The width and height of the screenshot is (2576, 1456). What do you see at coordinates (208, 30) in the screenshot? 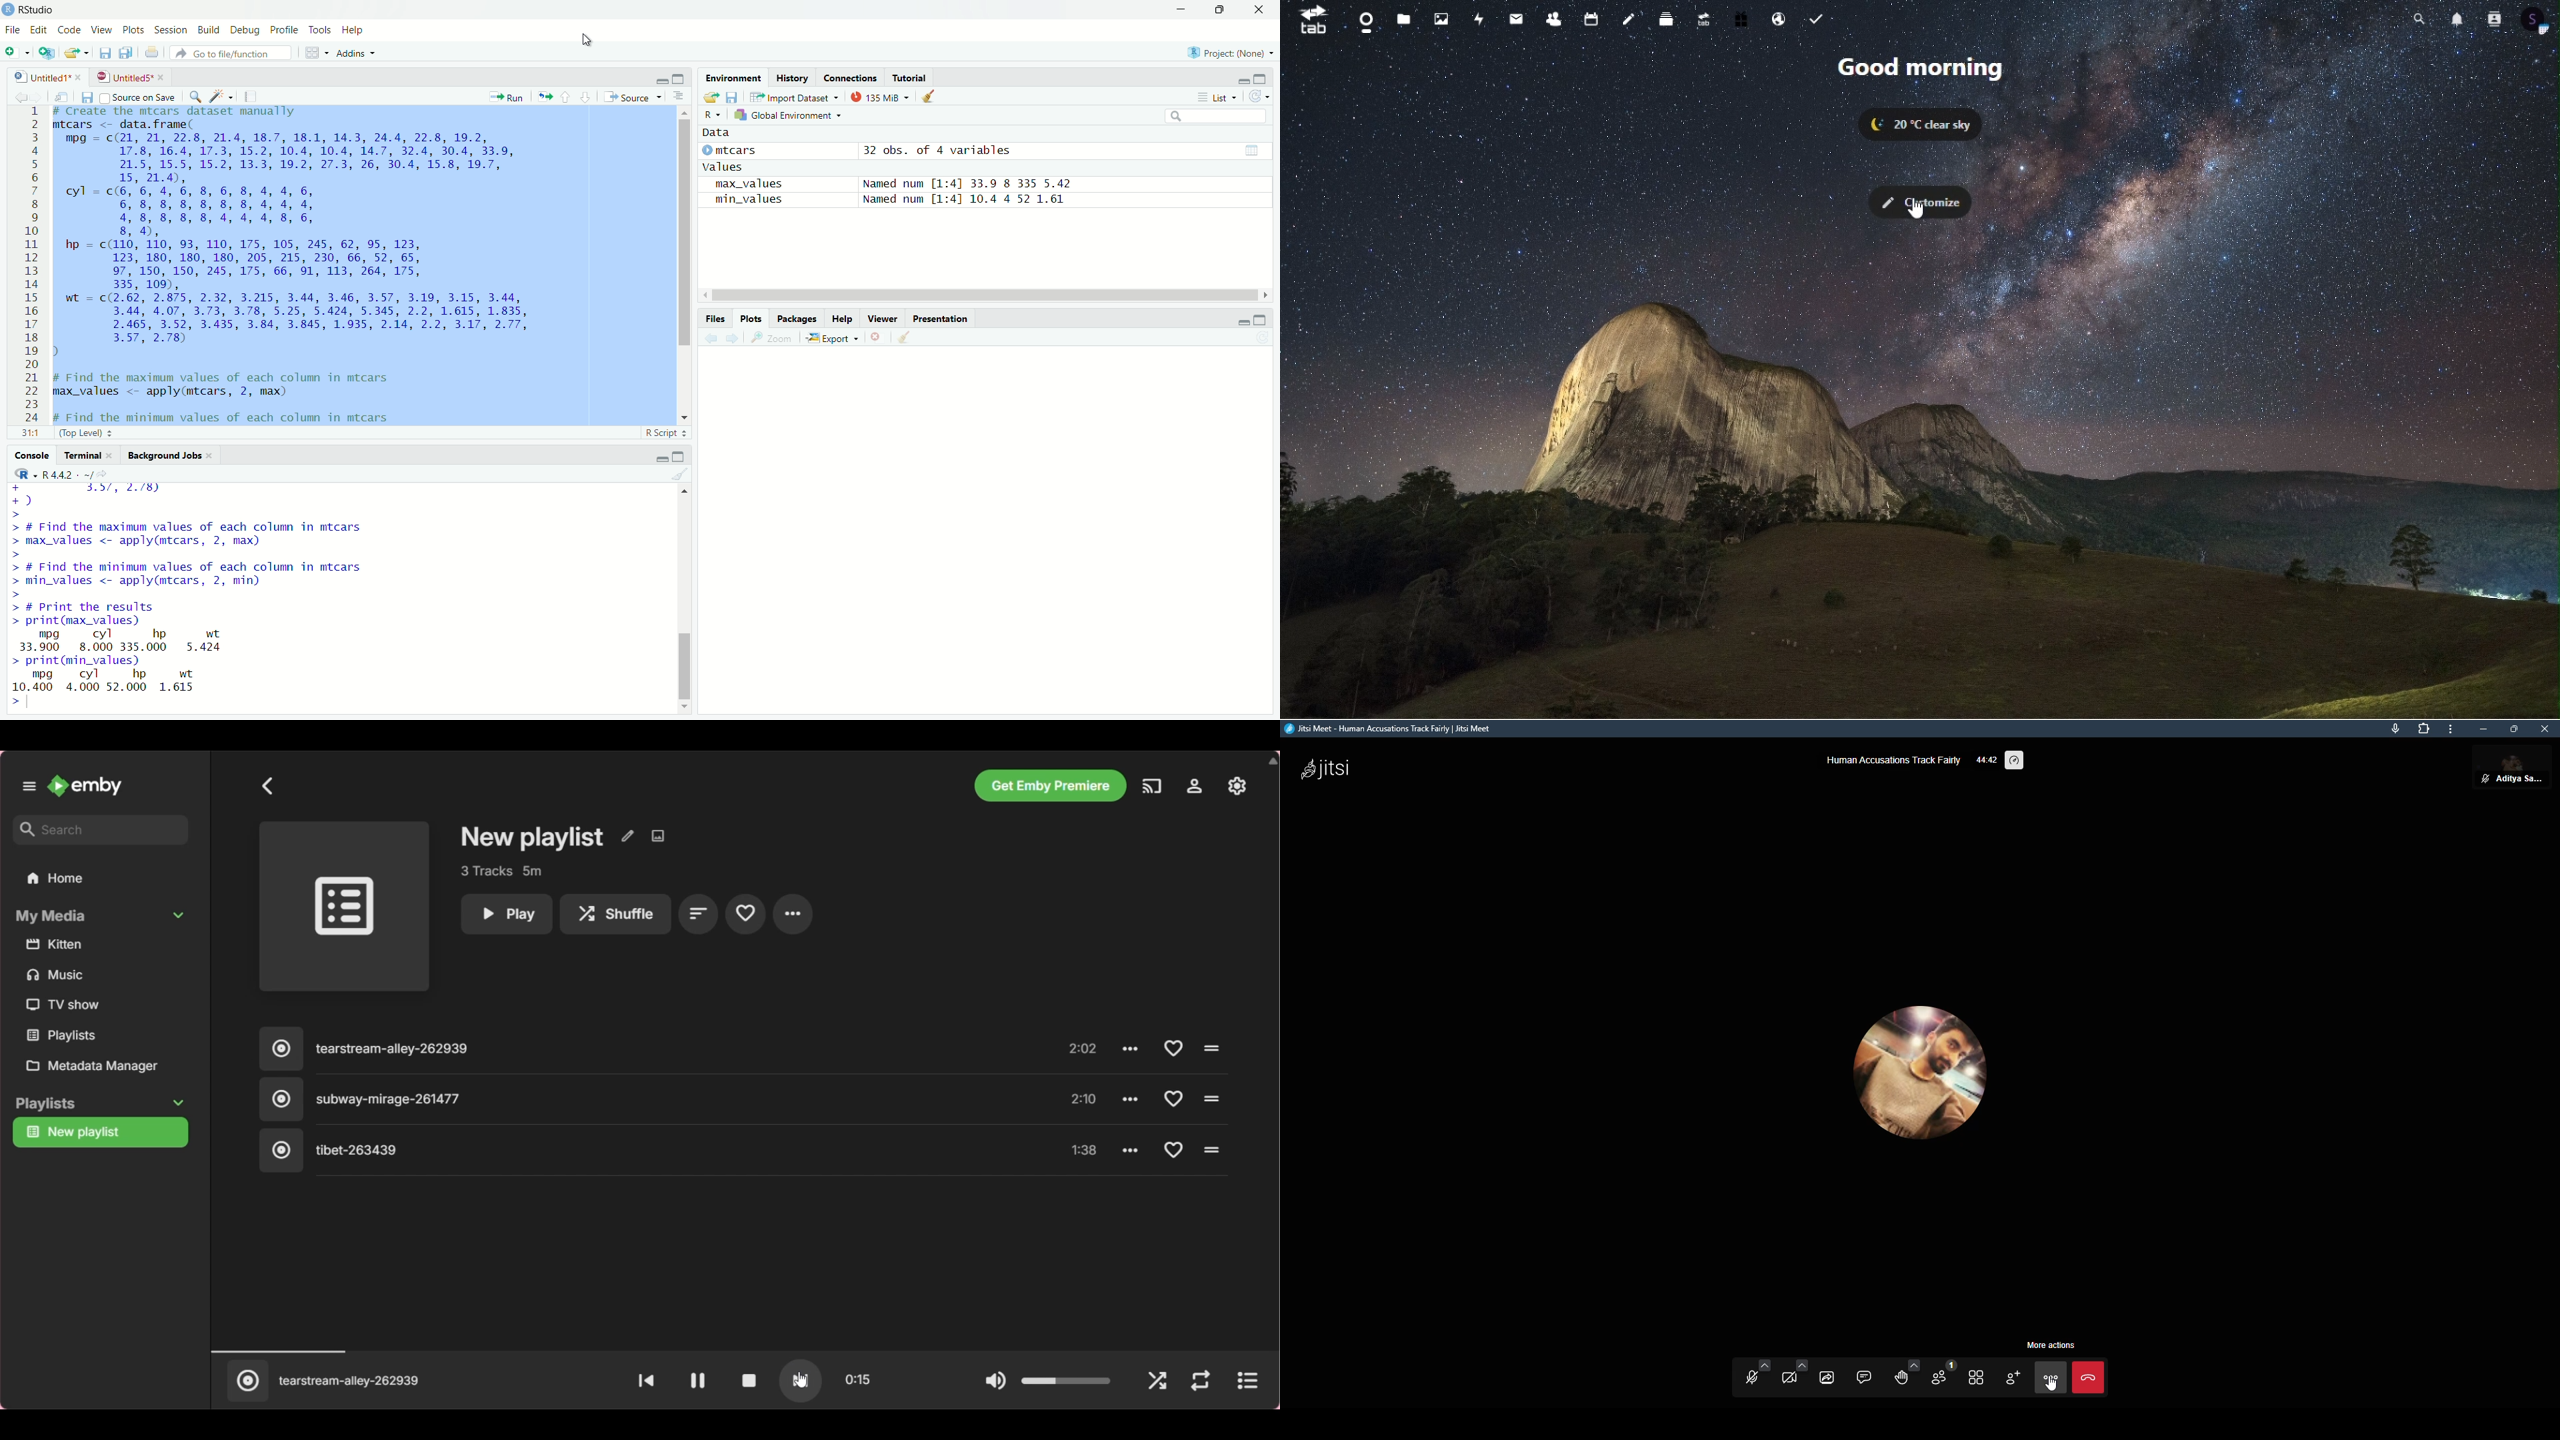
I see `Build` at bounding box center [208, 30].